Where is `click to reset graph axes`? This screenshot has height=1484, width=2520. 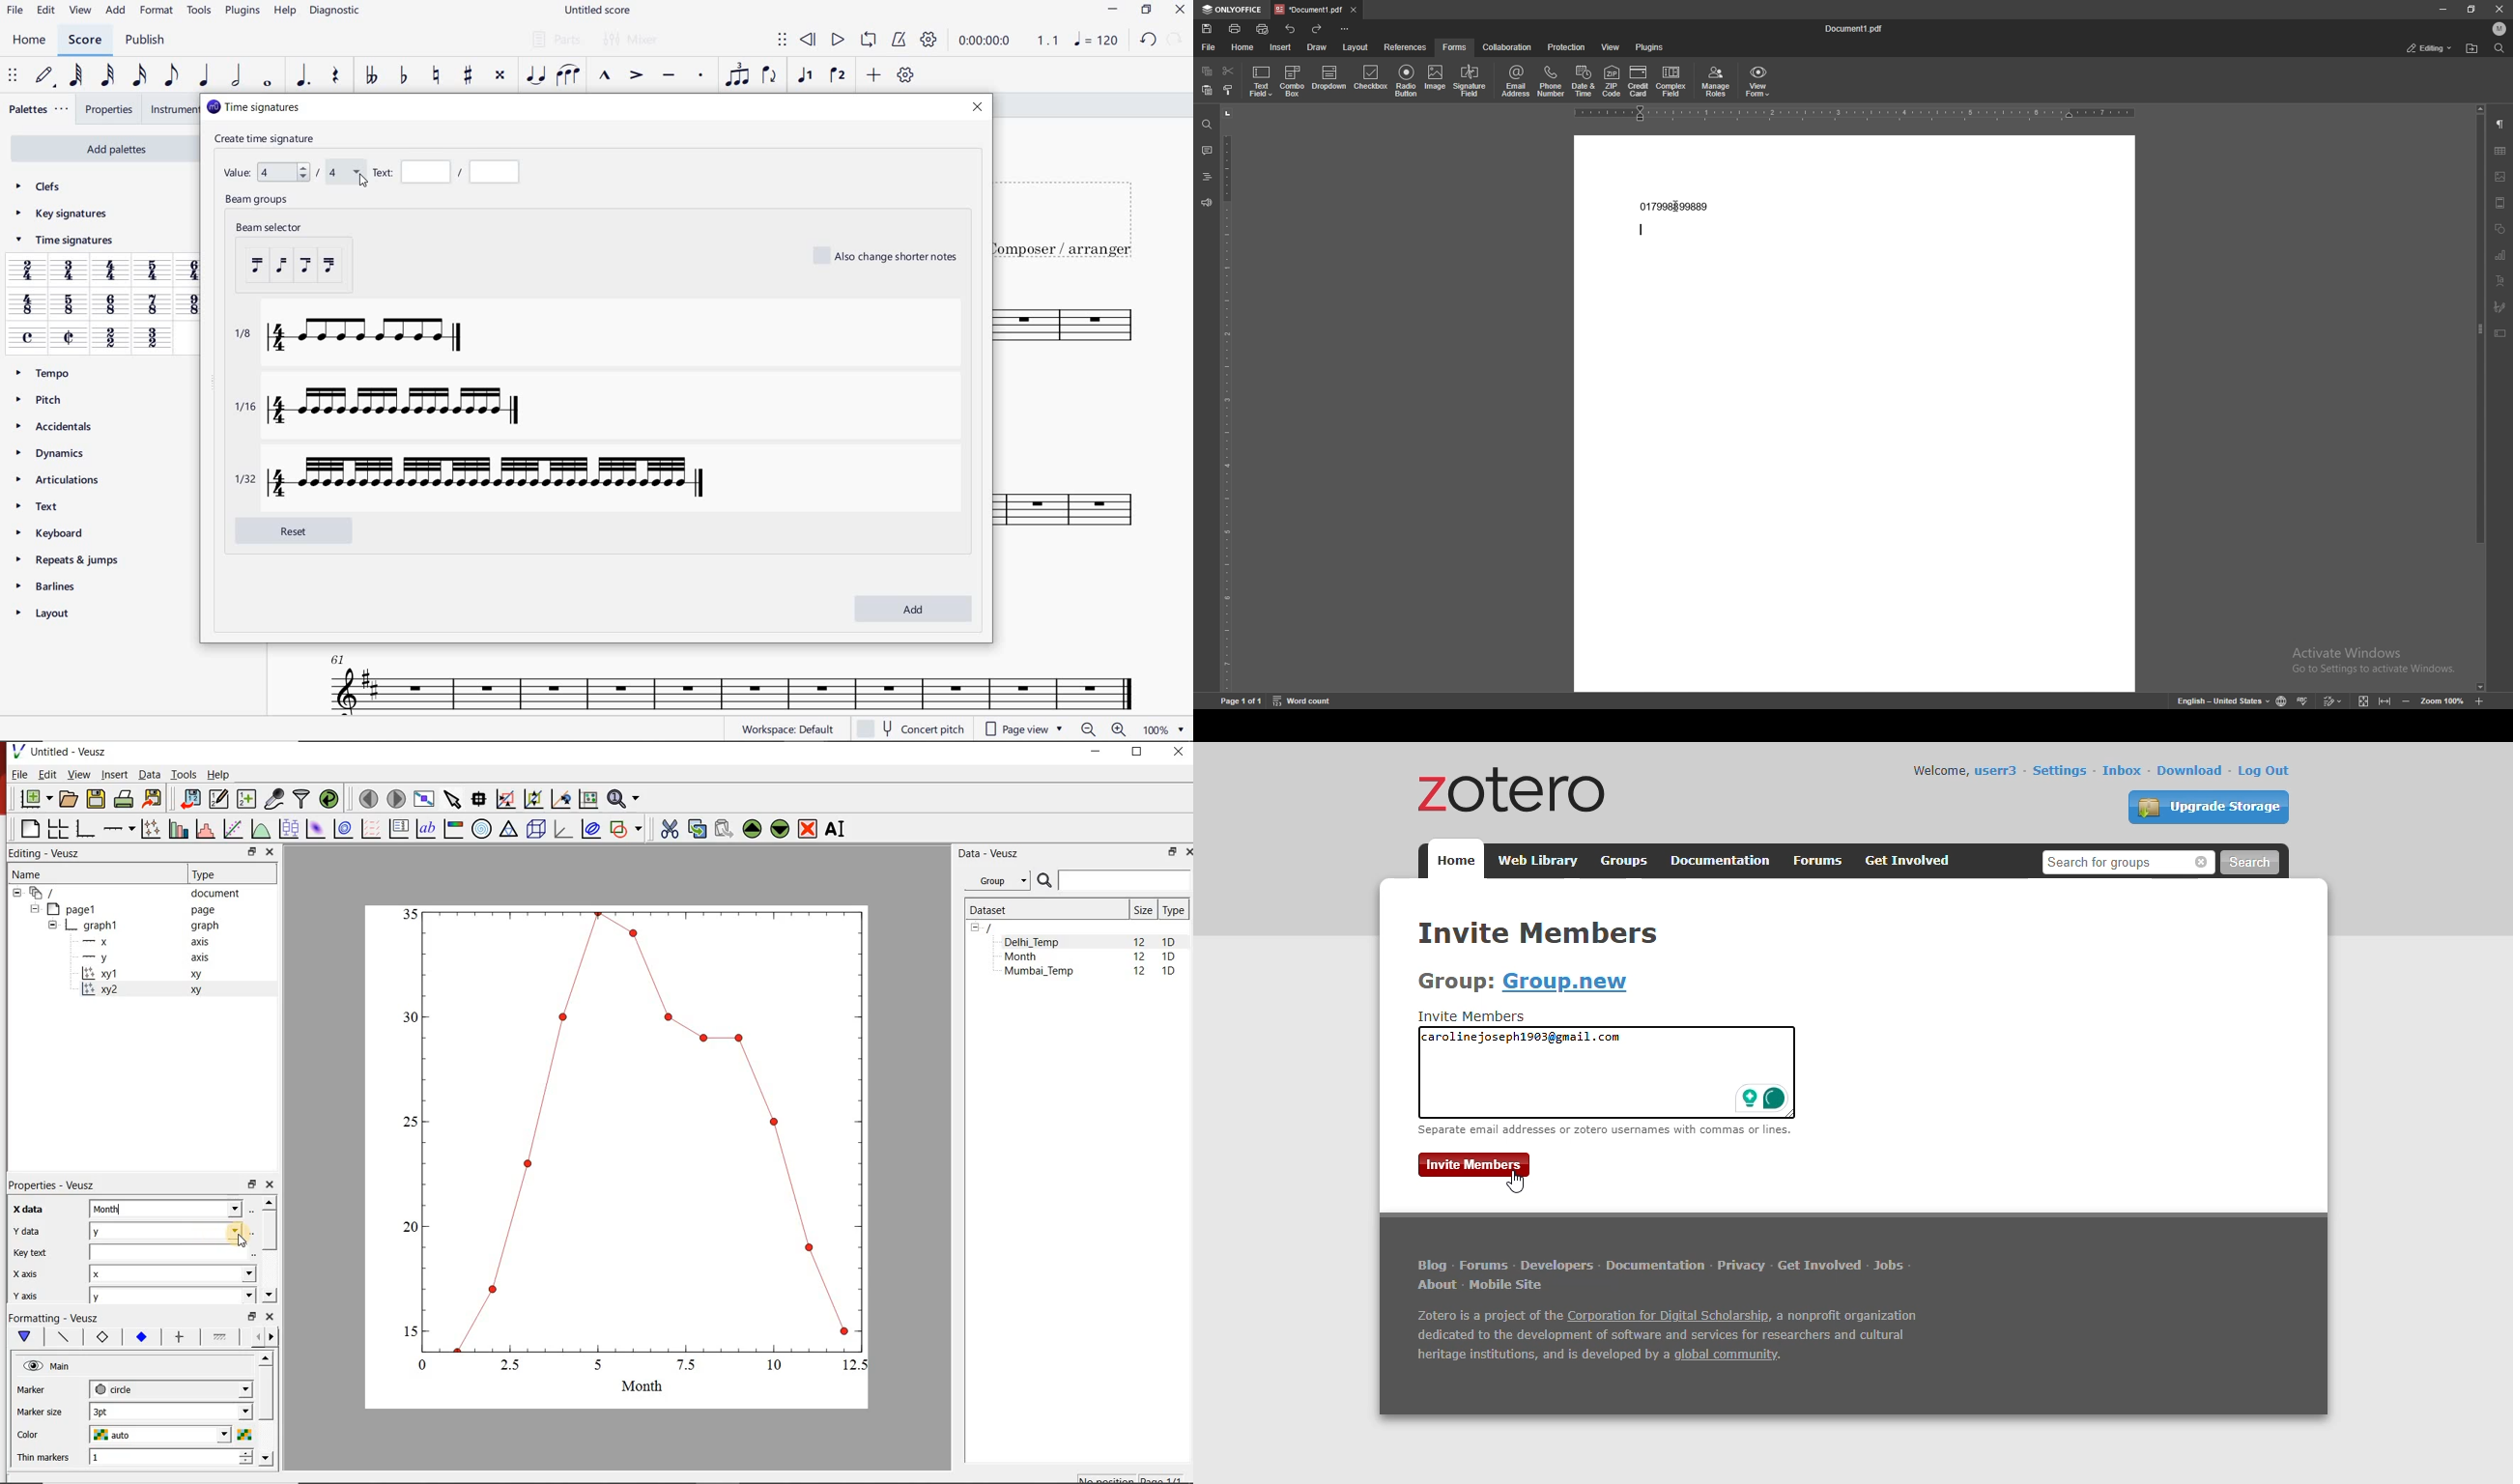 click to reset graph axes is located at coordinates (588, 800).